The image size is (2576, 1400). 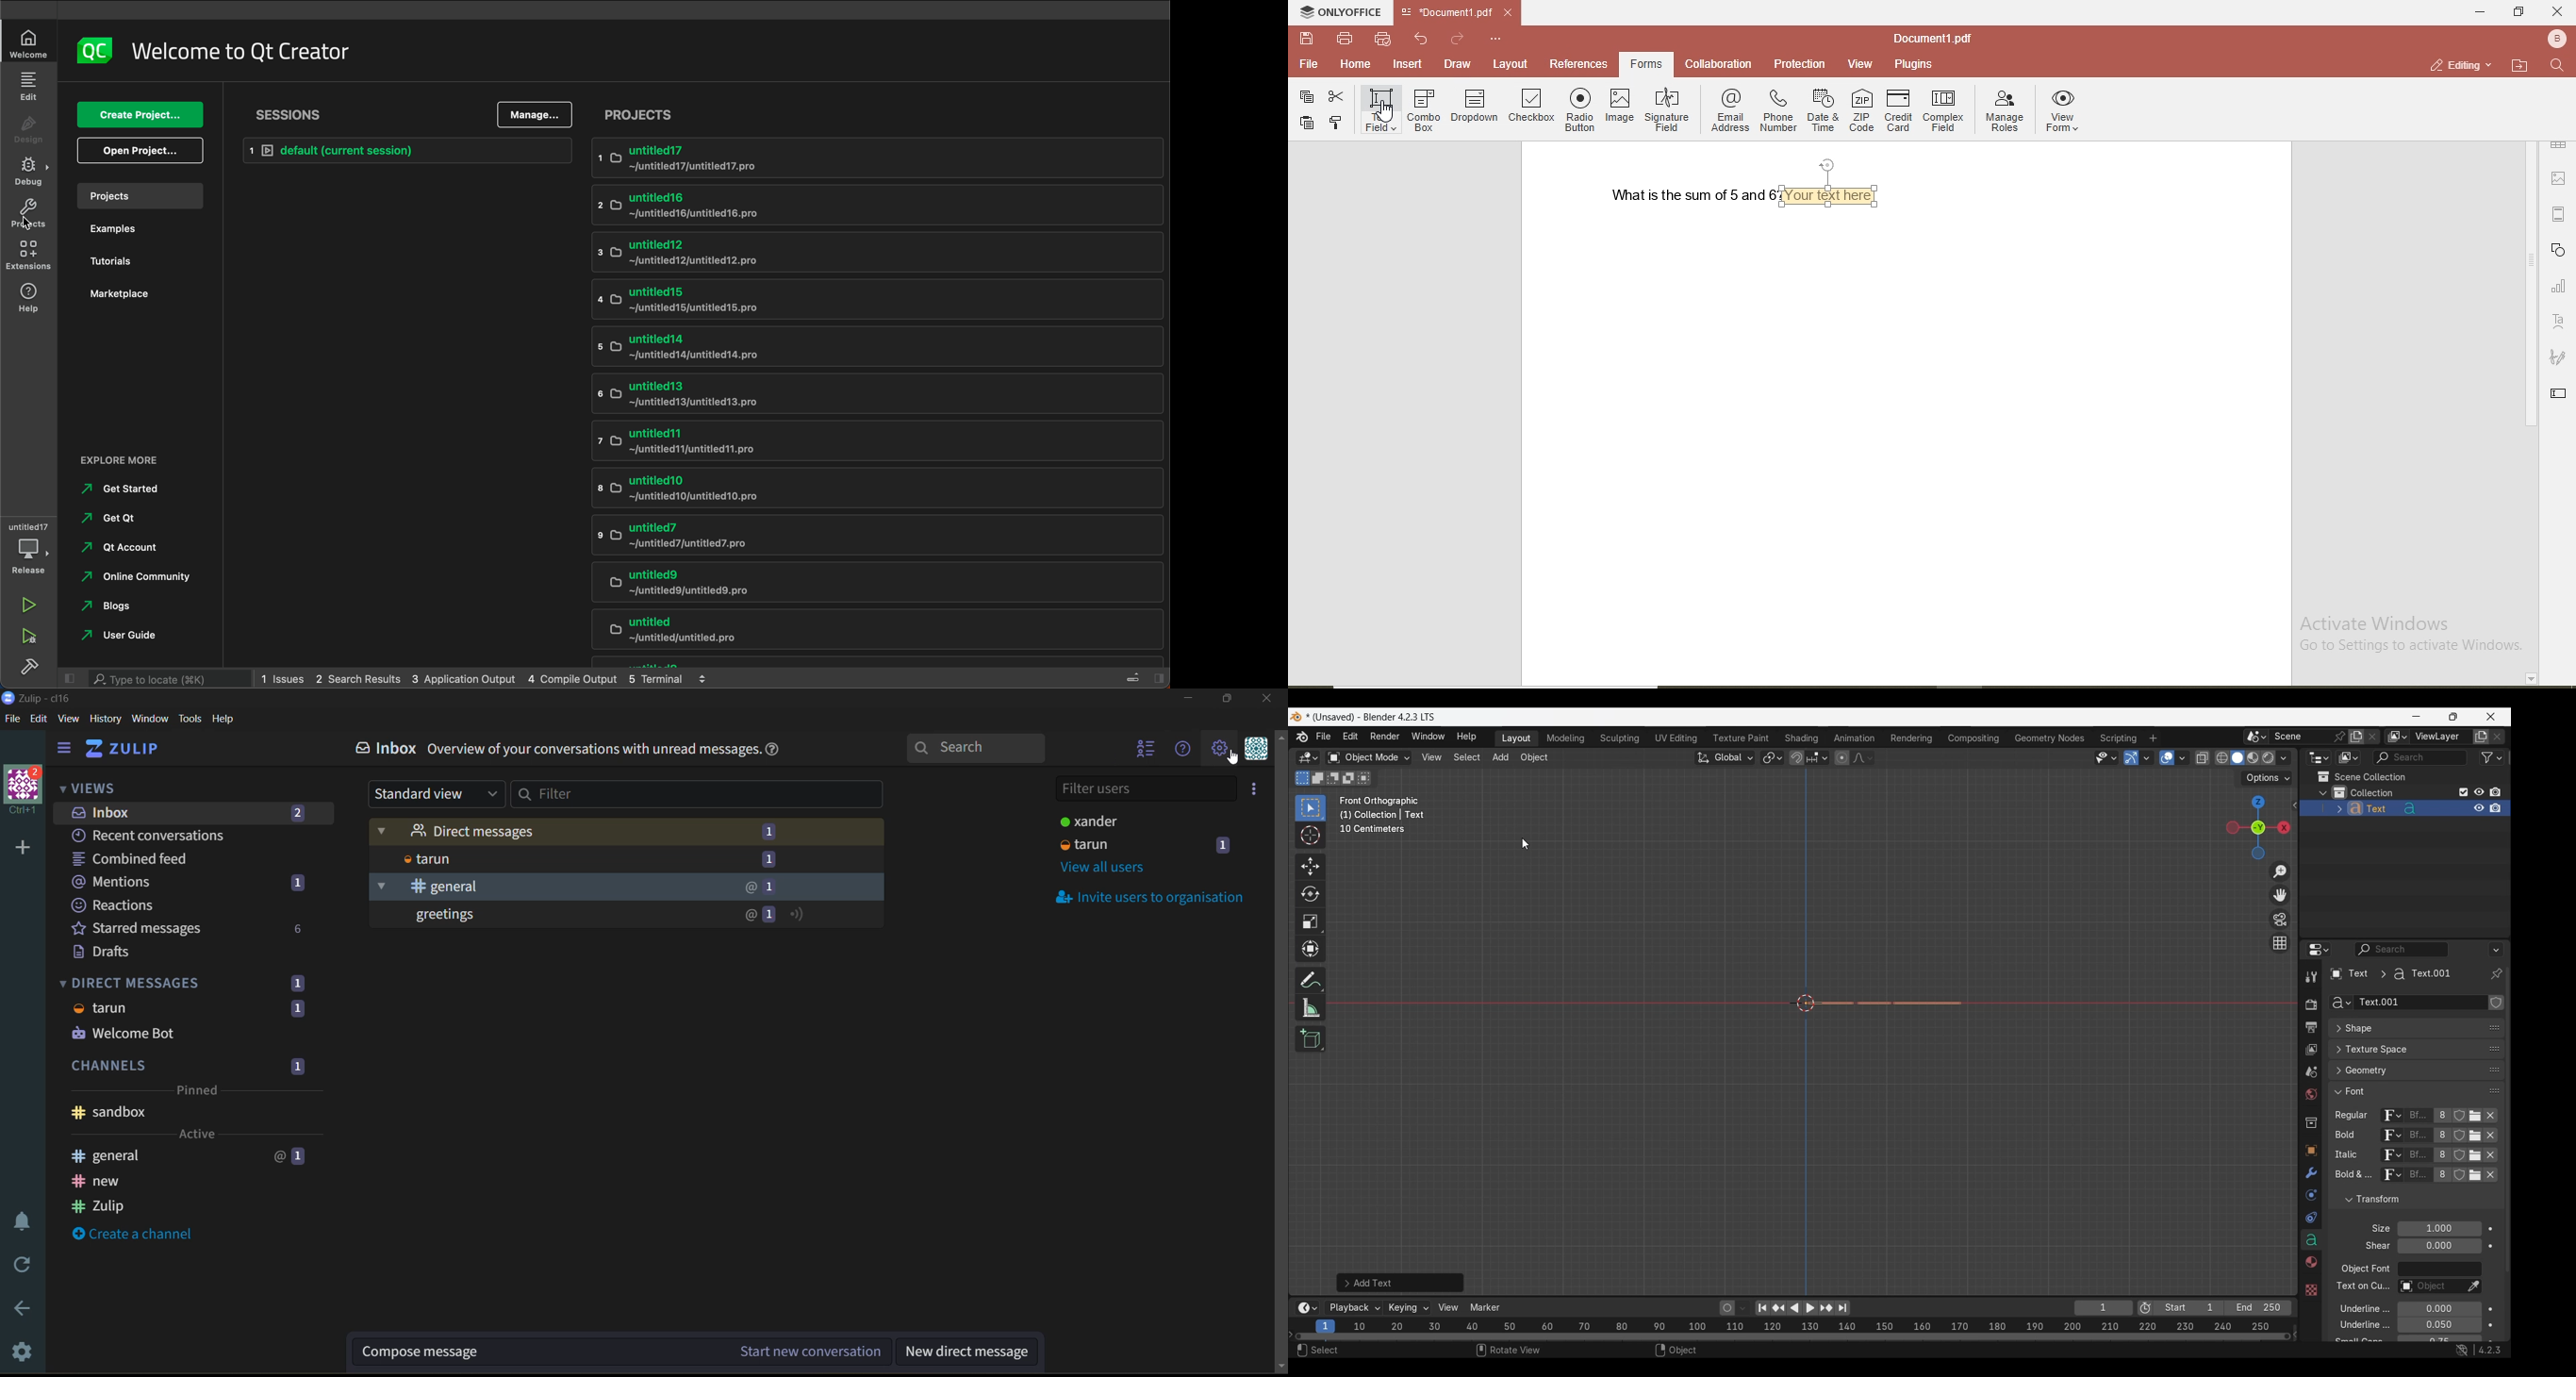 I want to click on save, so click(x=1304, y=37).